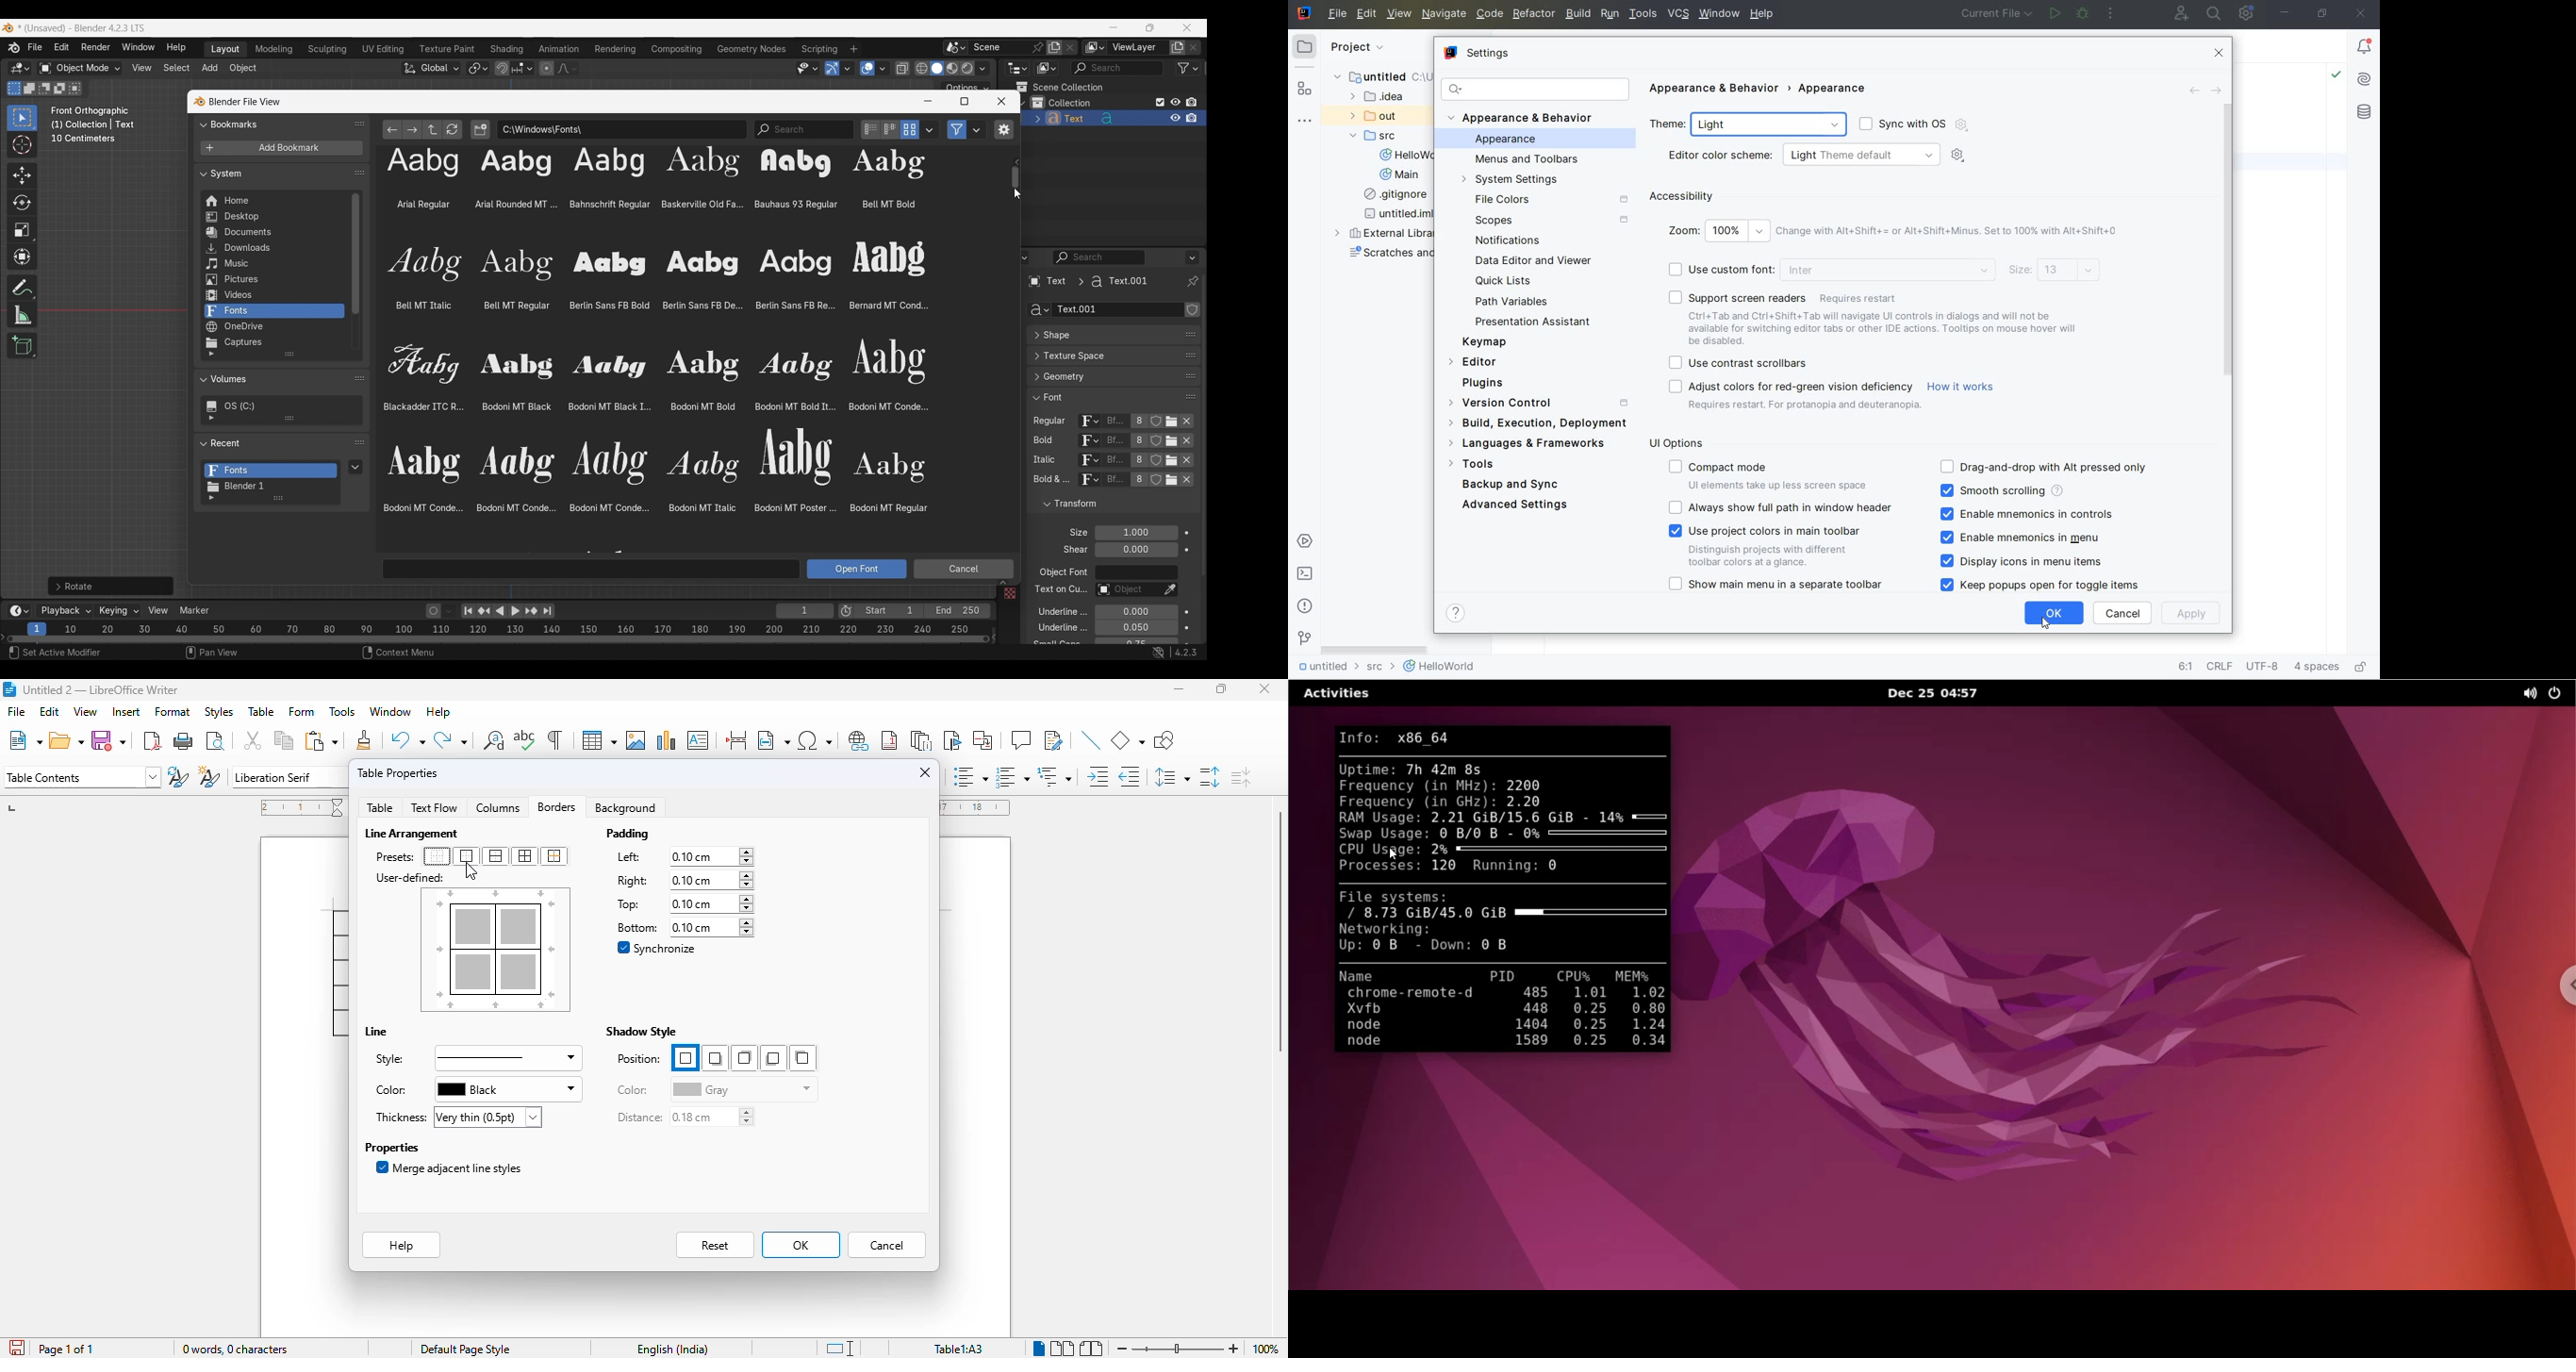  Describe the element at coordinates (994, 636) in the screenshot. I see `Decrease frames space` at that location.